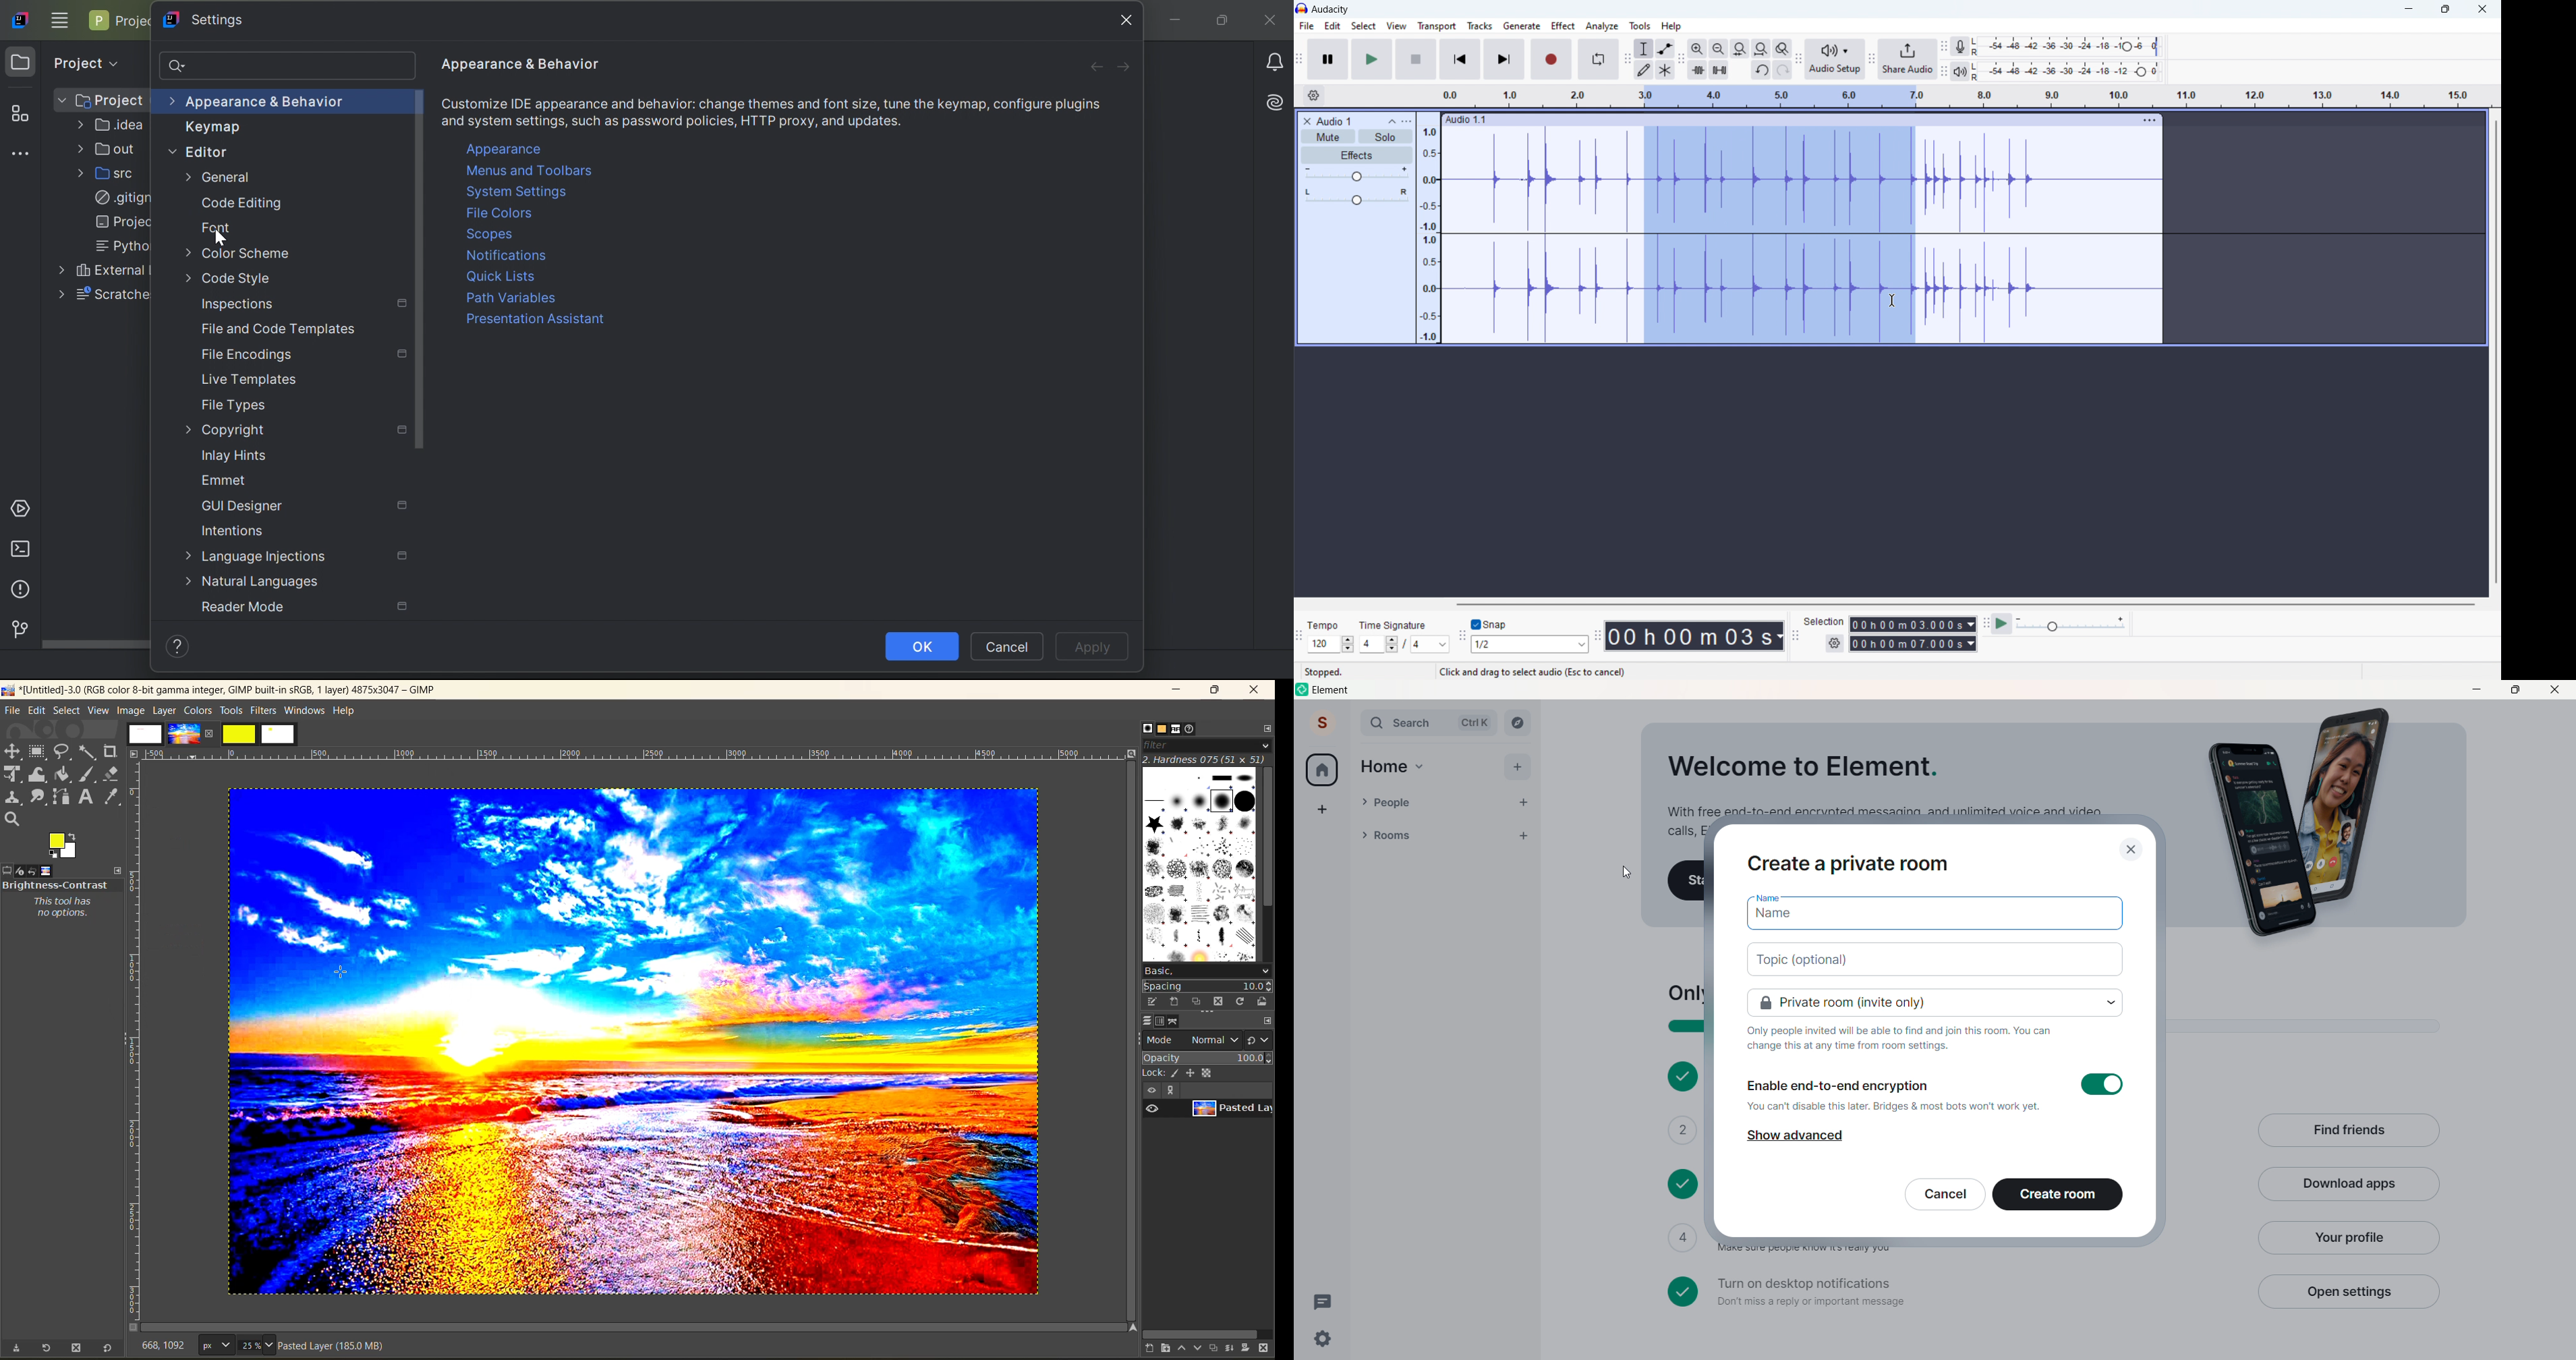  Describe the element at coordinates (1357, 155) in the screenshot. I see `effects` at that location.